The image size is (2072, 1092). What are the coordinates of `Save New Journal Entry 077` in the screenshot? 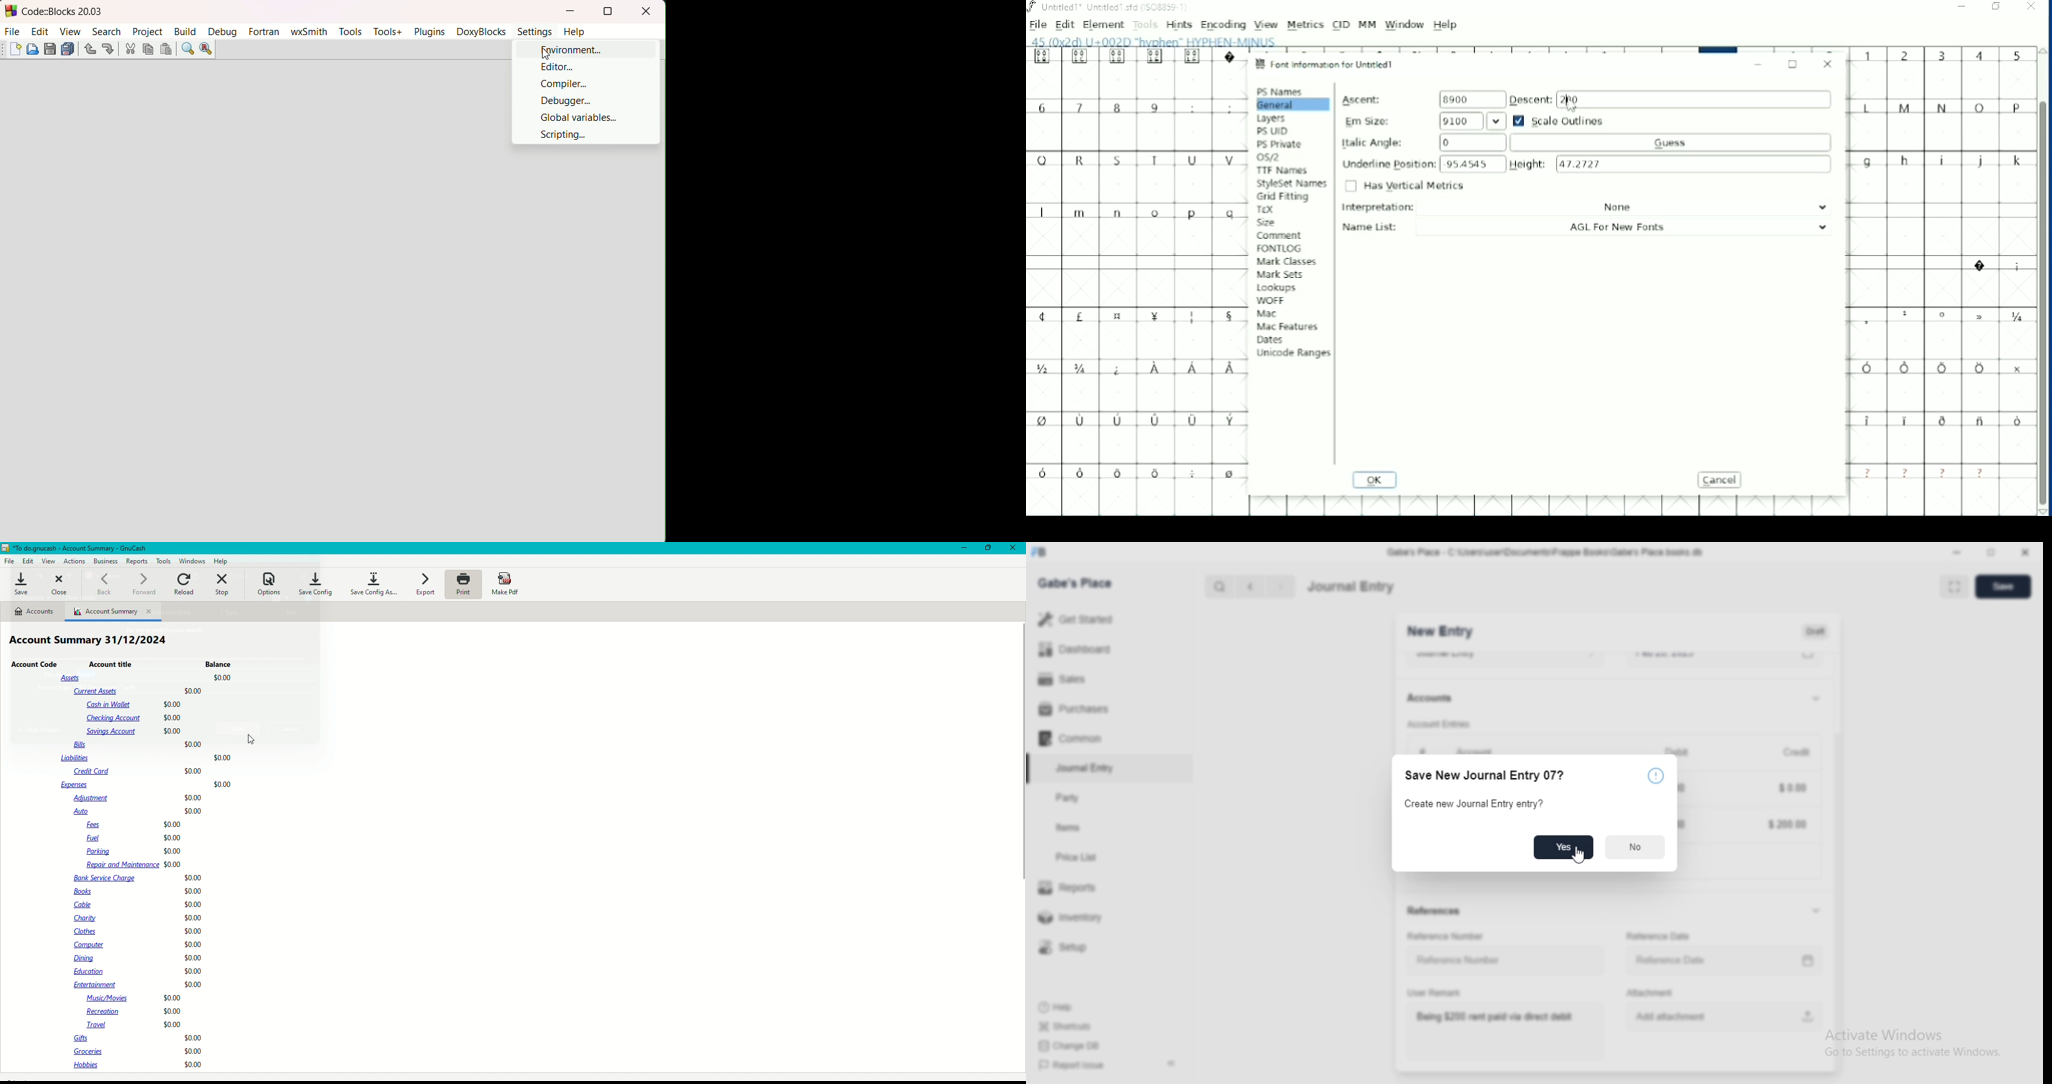 It's located at (1492, 773).